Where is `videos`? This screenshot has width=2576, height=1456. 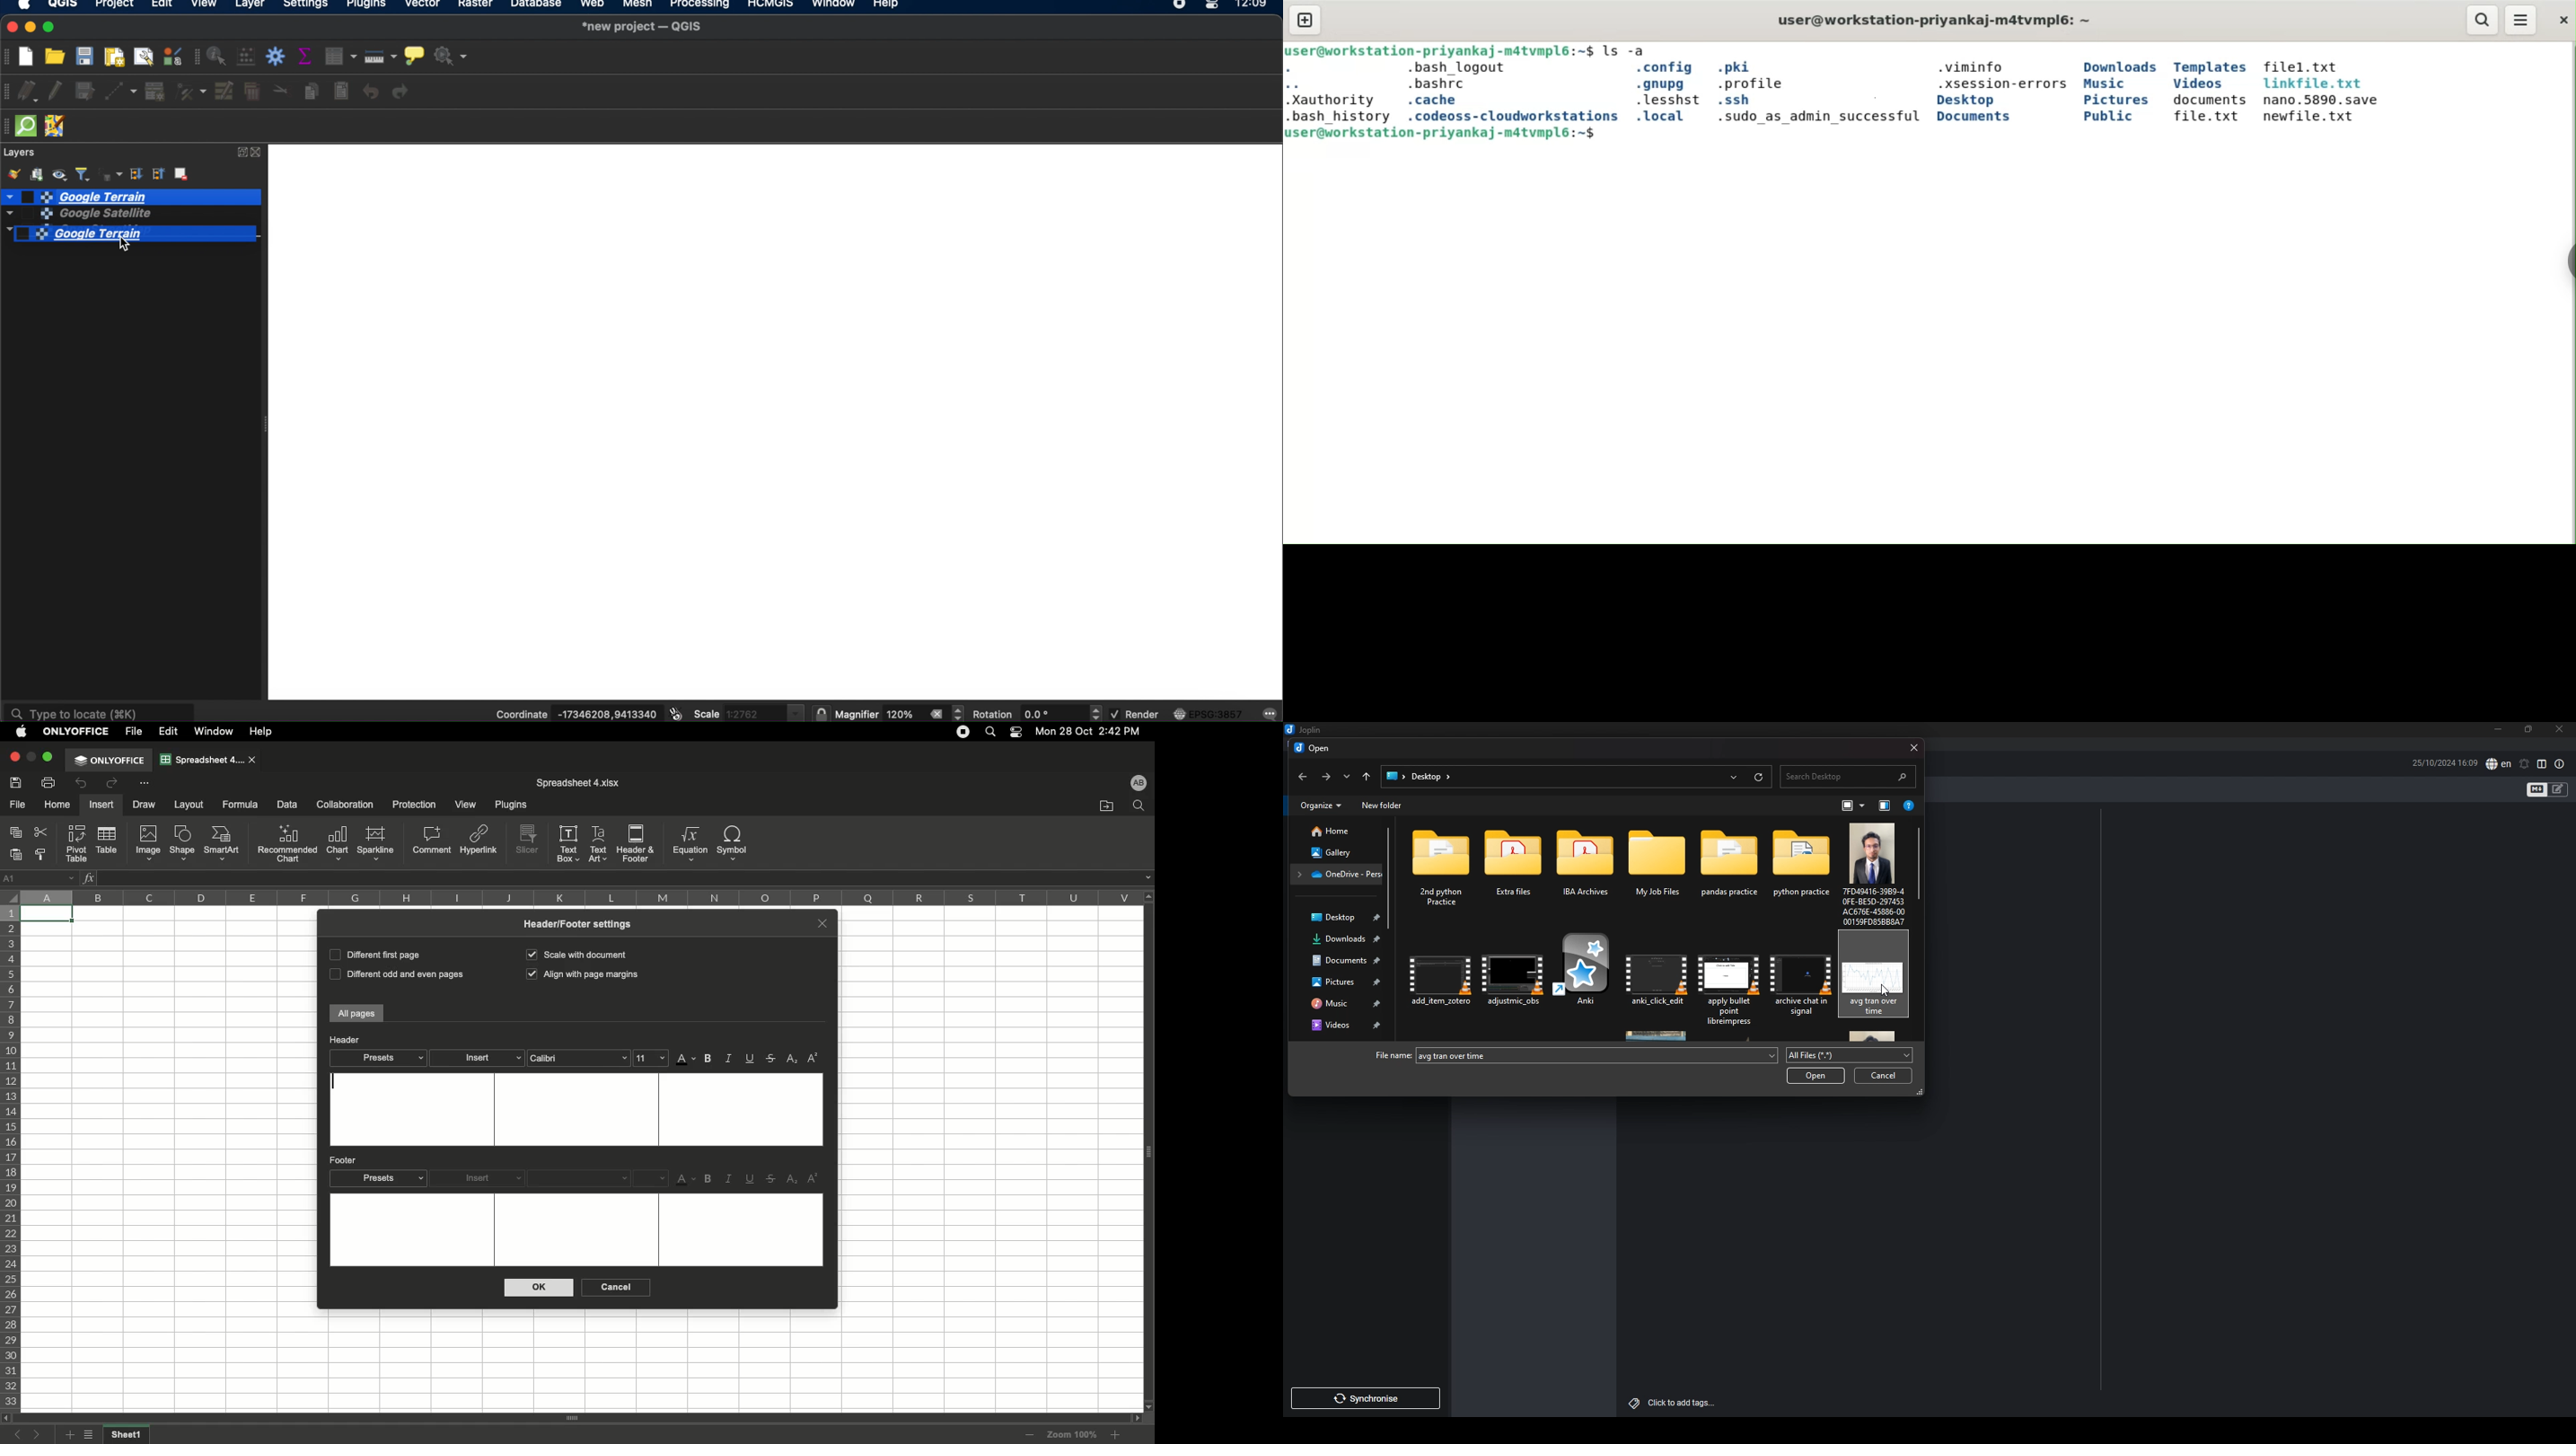 videos is located at coordinates (1342, 1024).